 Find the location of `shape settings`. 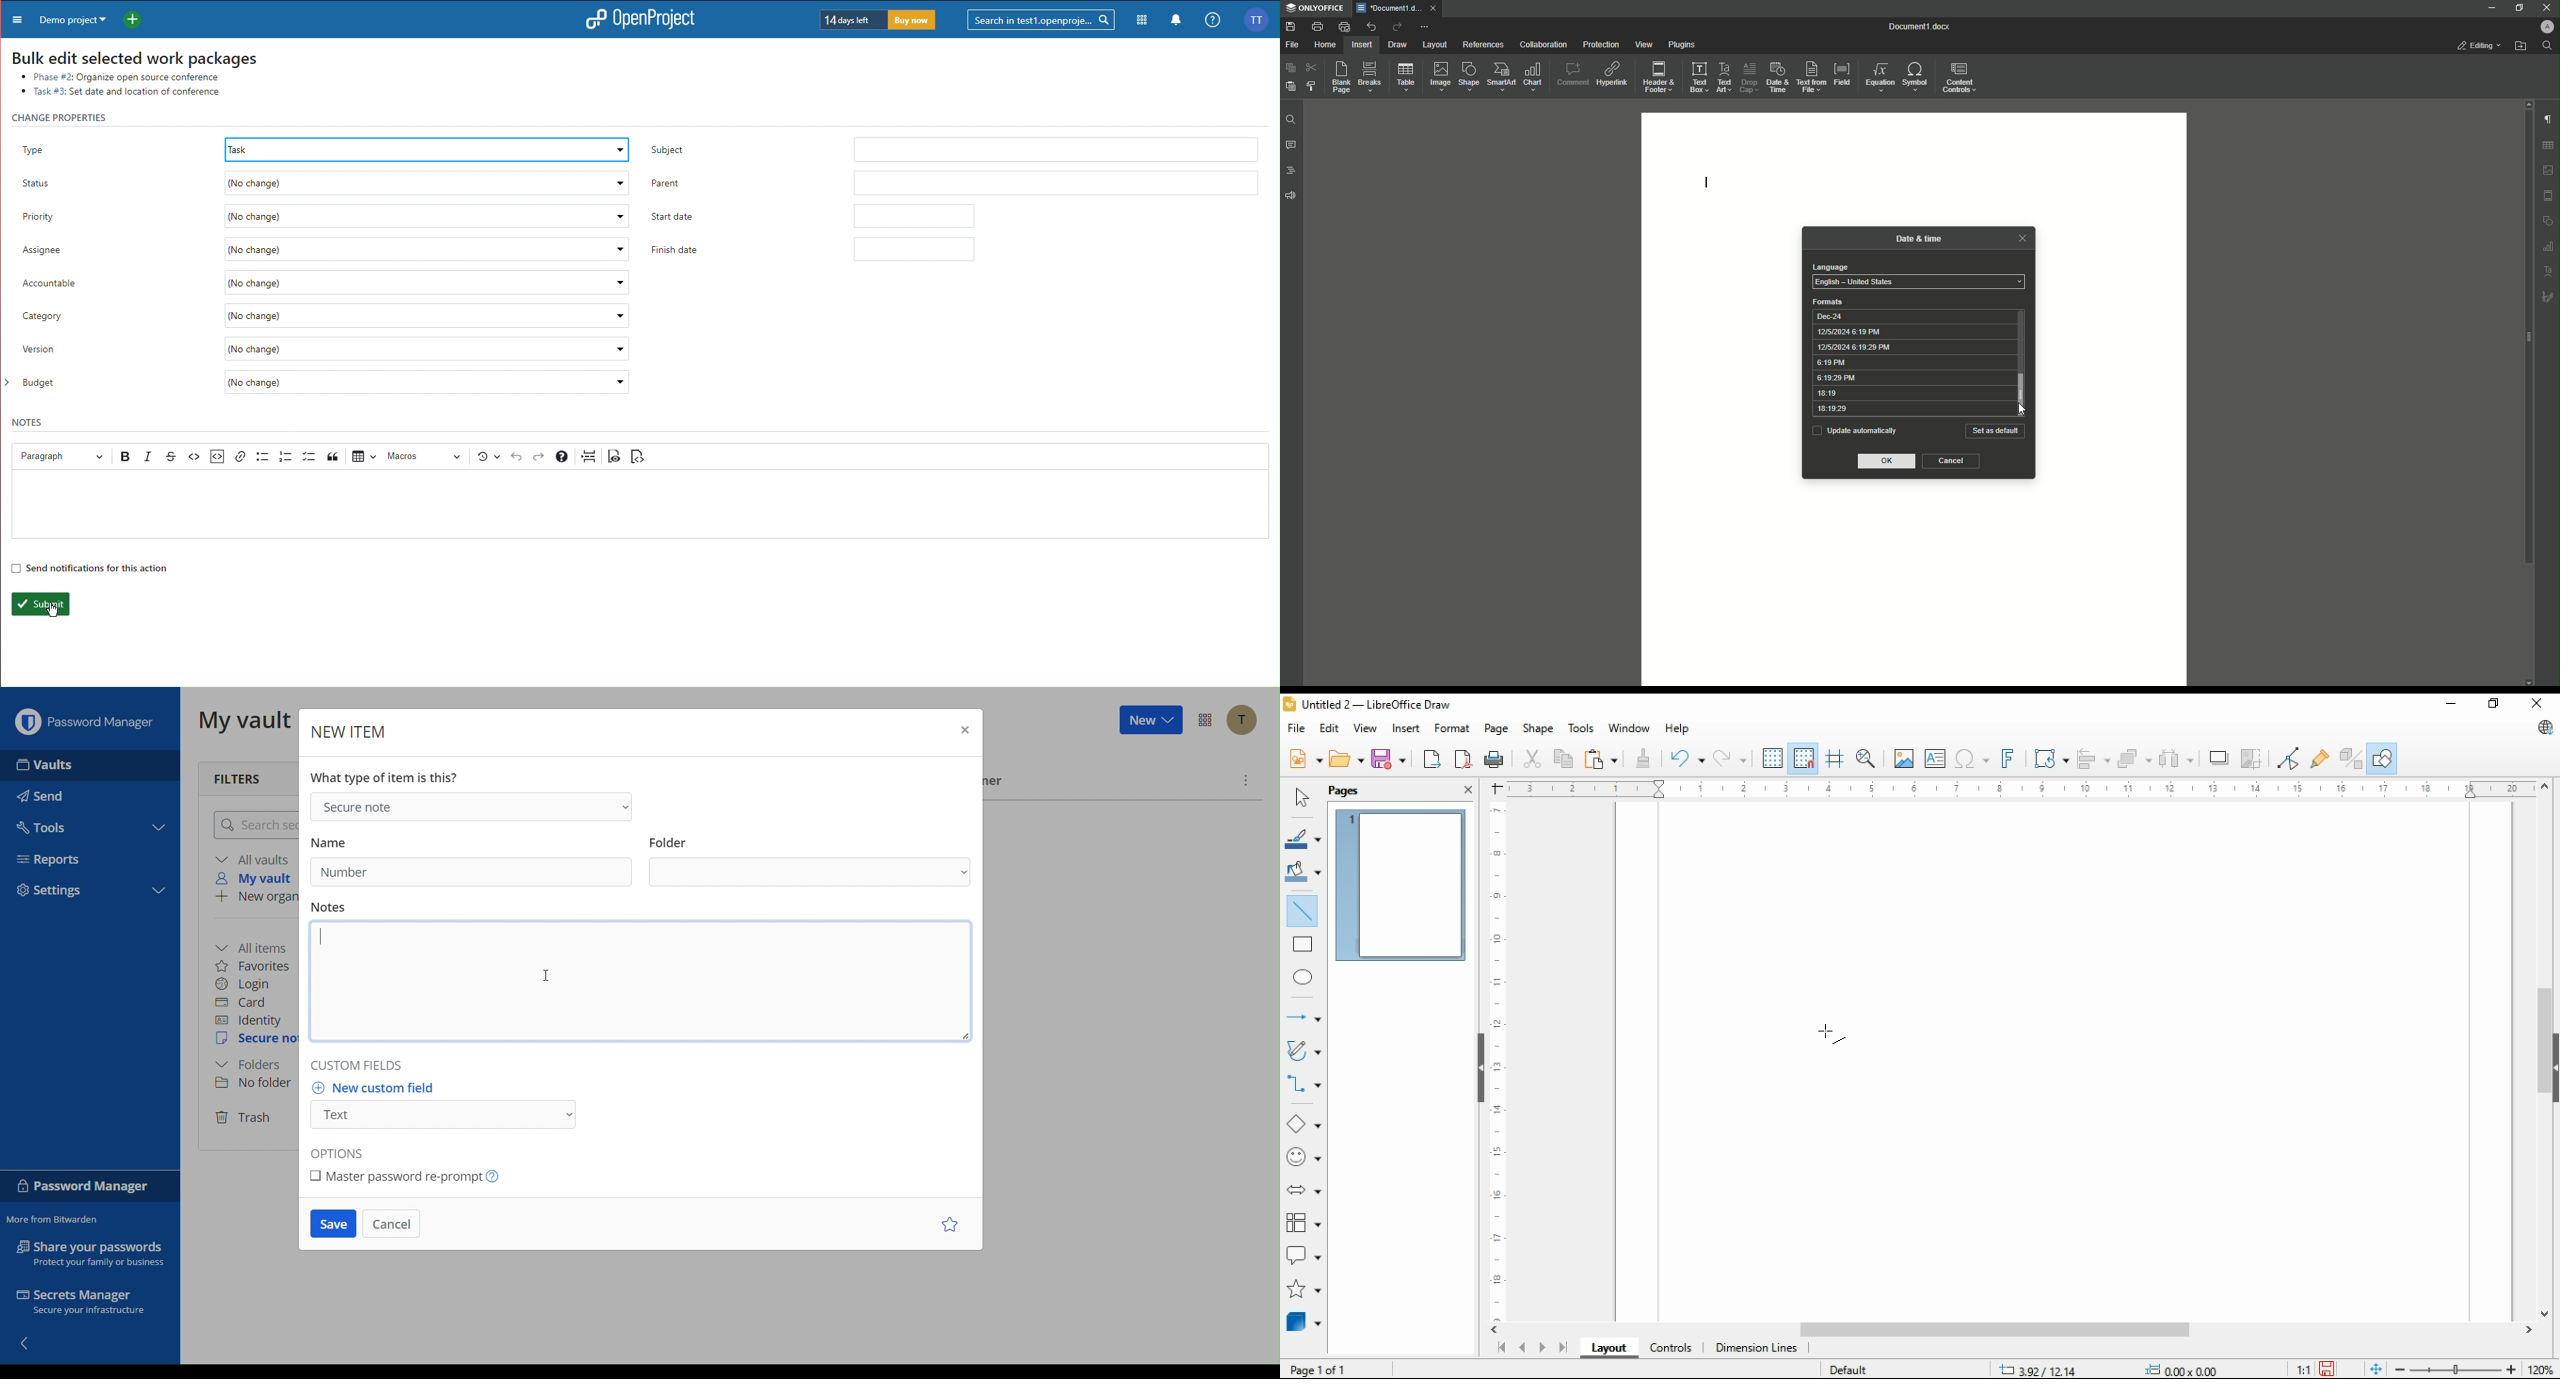

shape settings is located at coordinates (2547, 220).